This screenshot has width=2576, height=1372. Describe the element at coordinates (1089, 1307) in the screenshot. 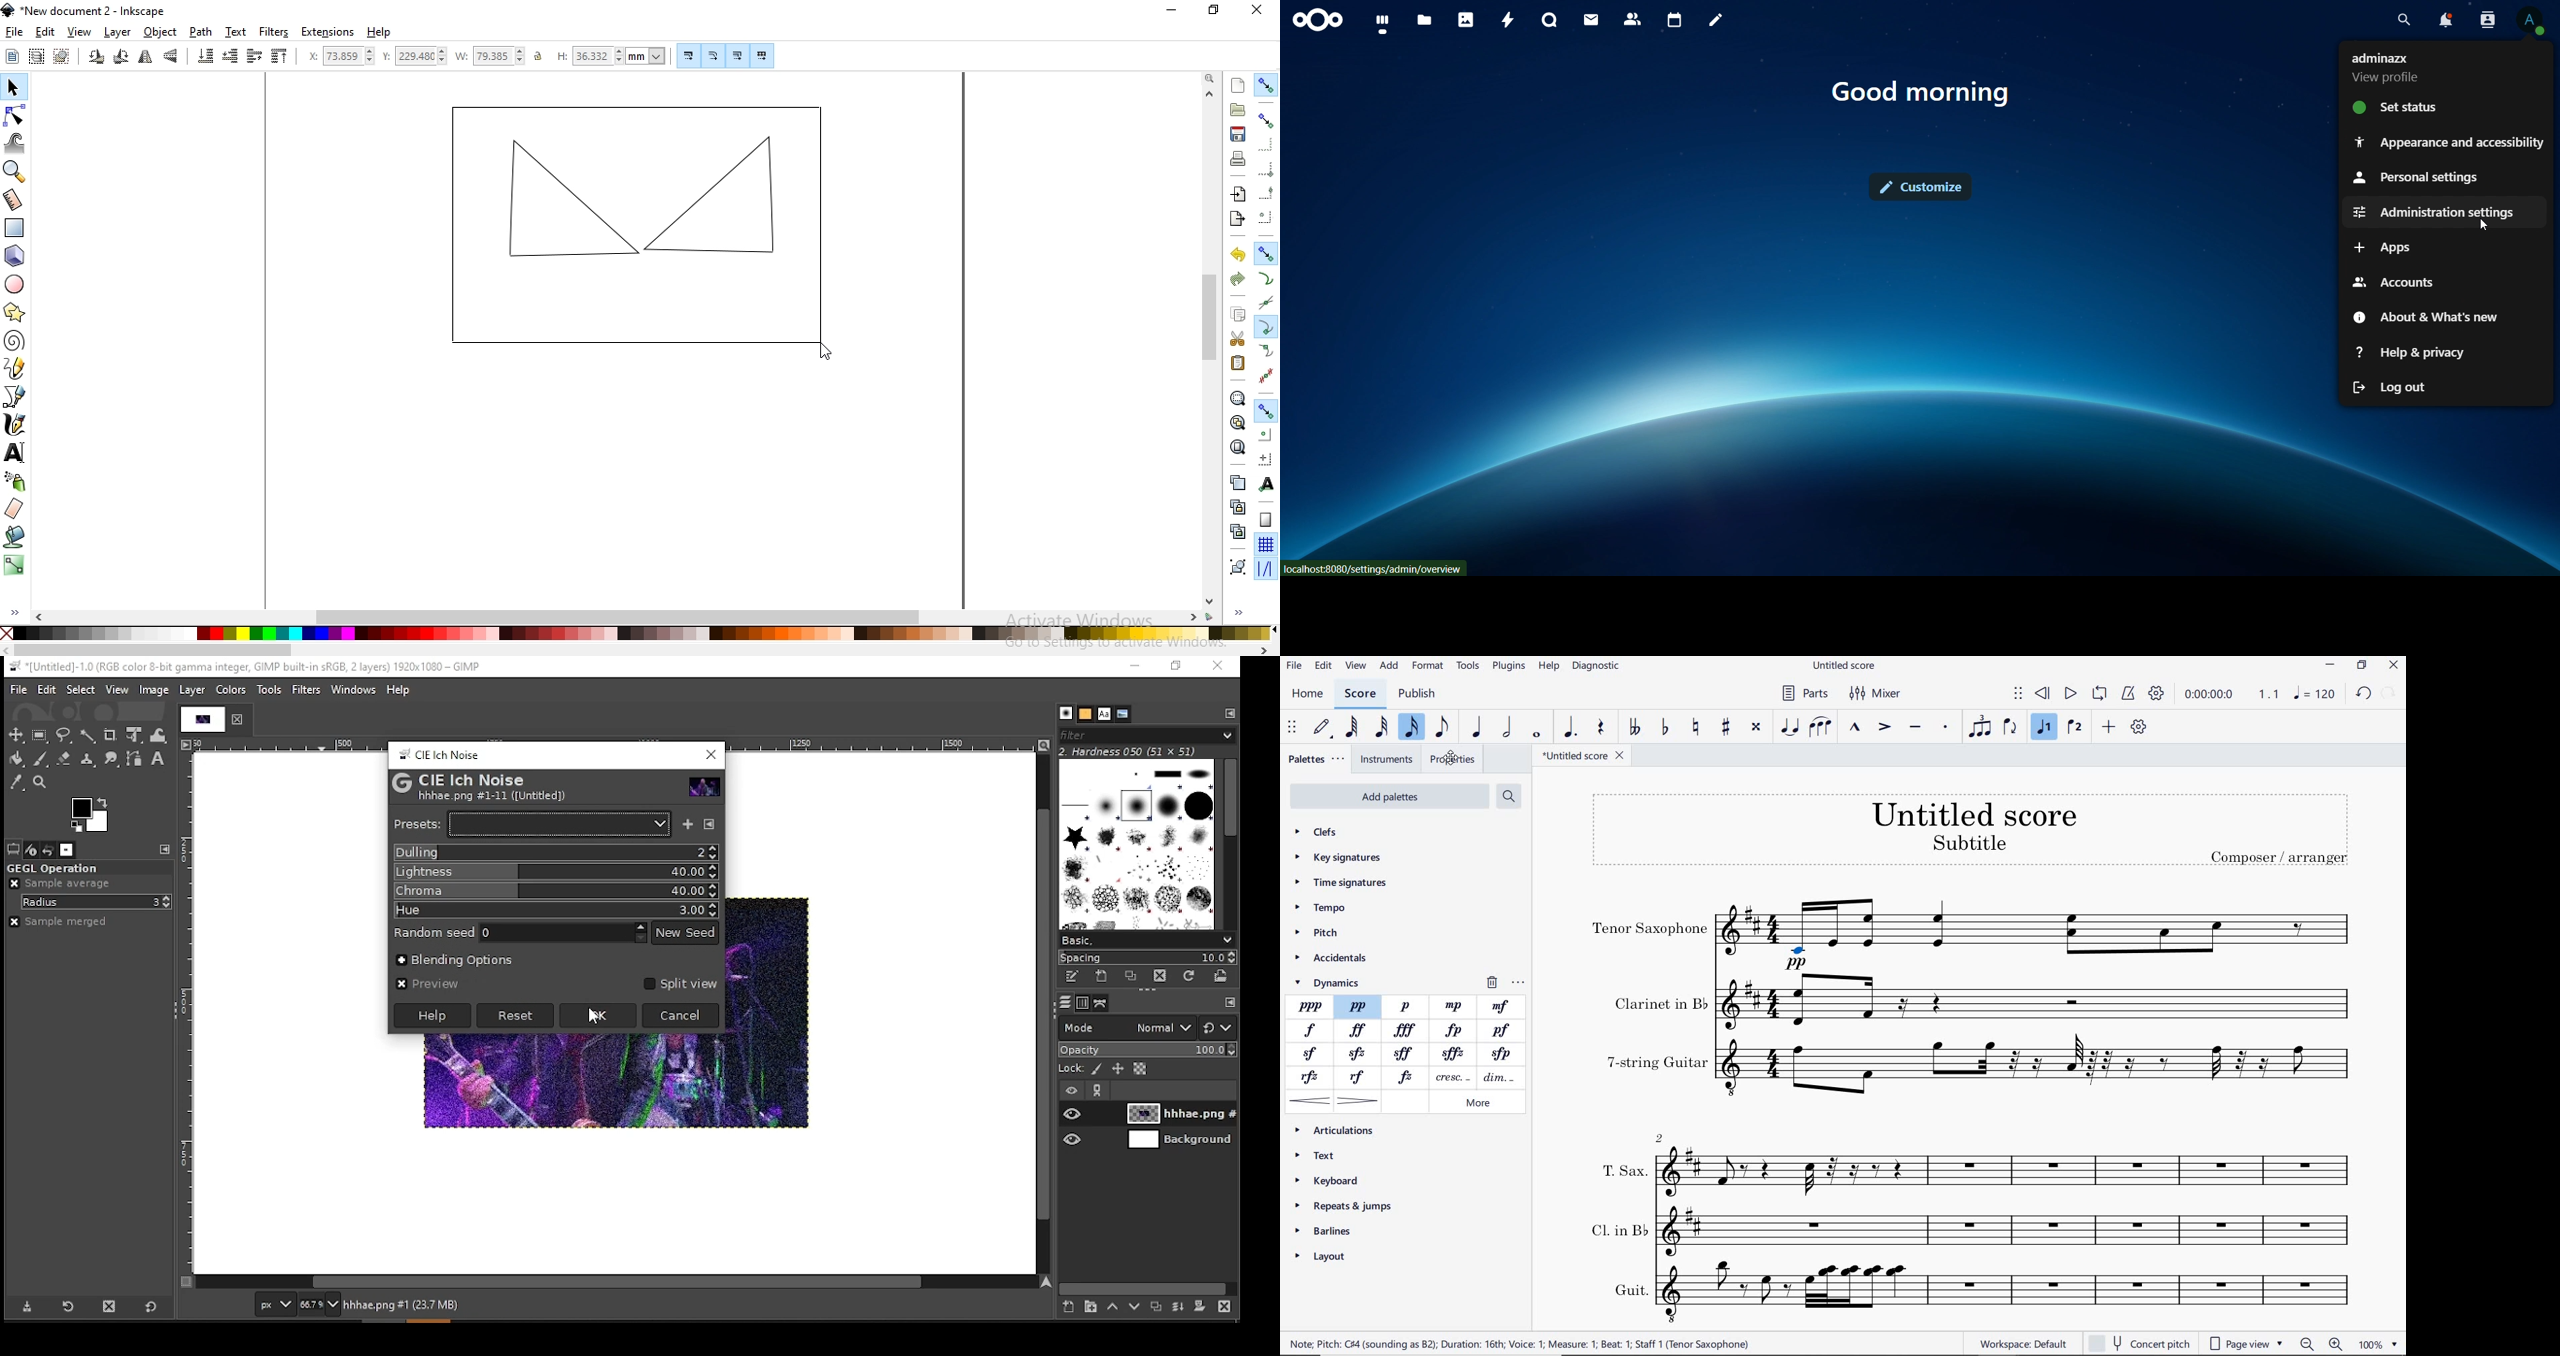

I see `new layer group` at that location.